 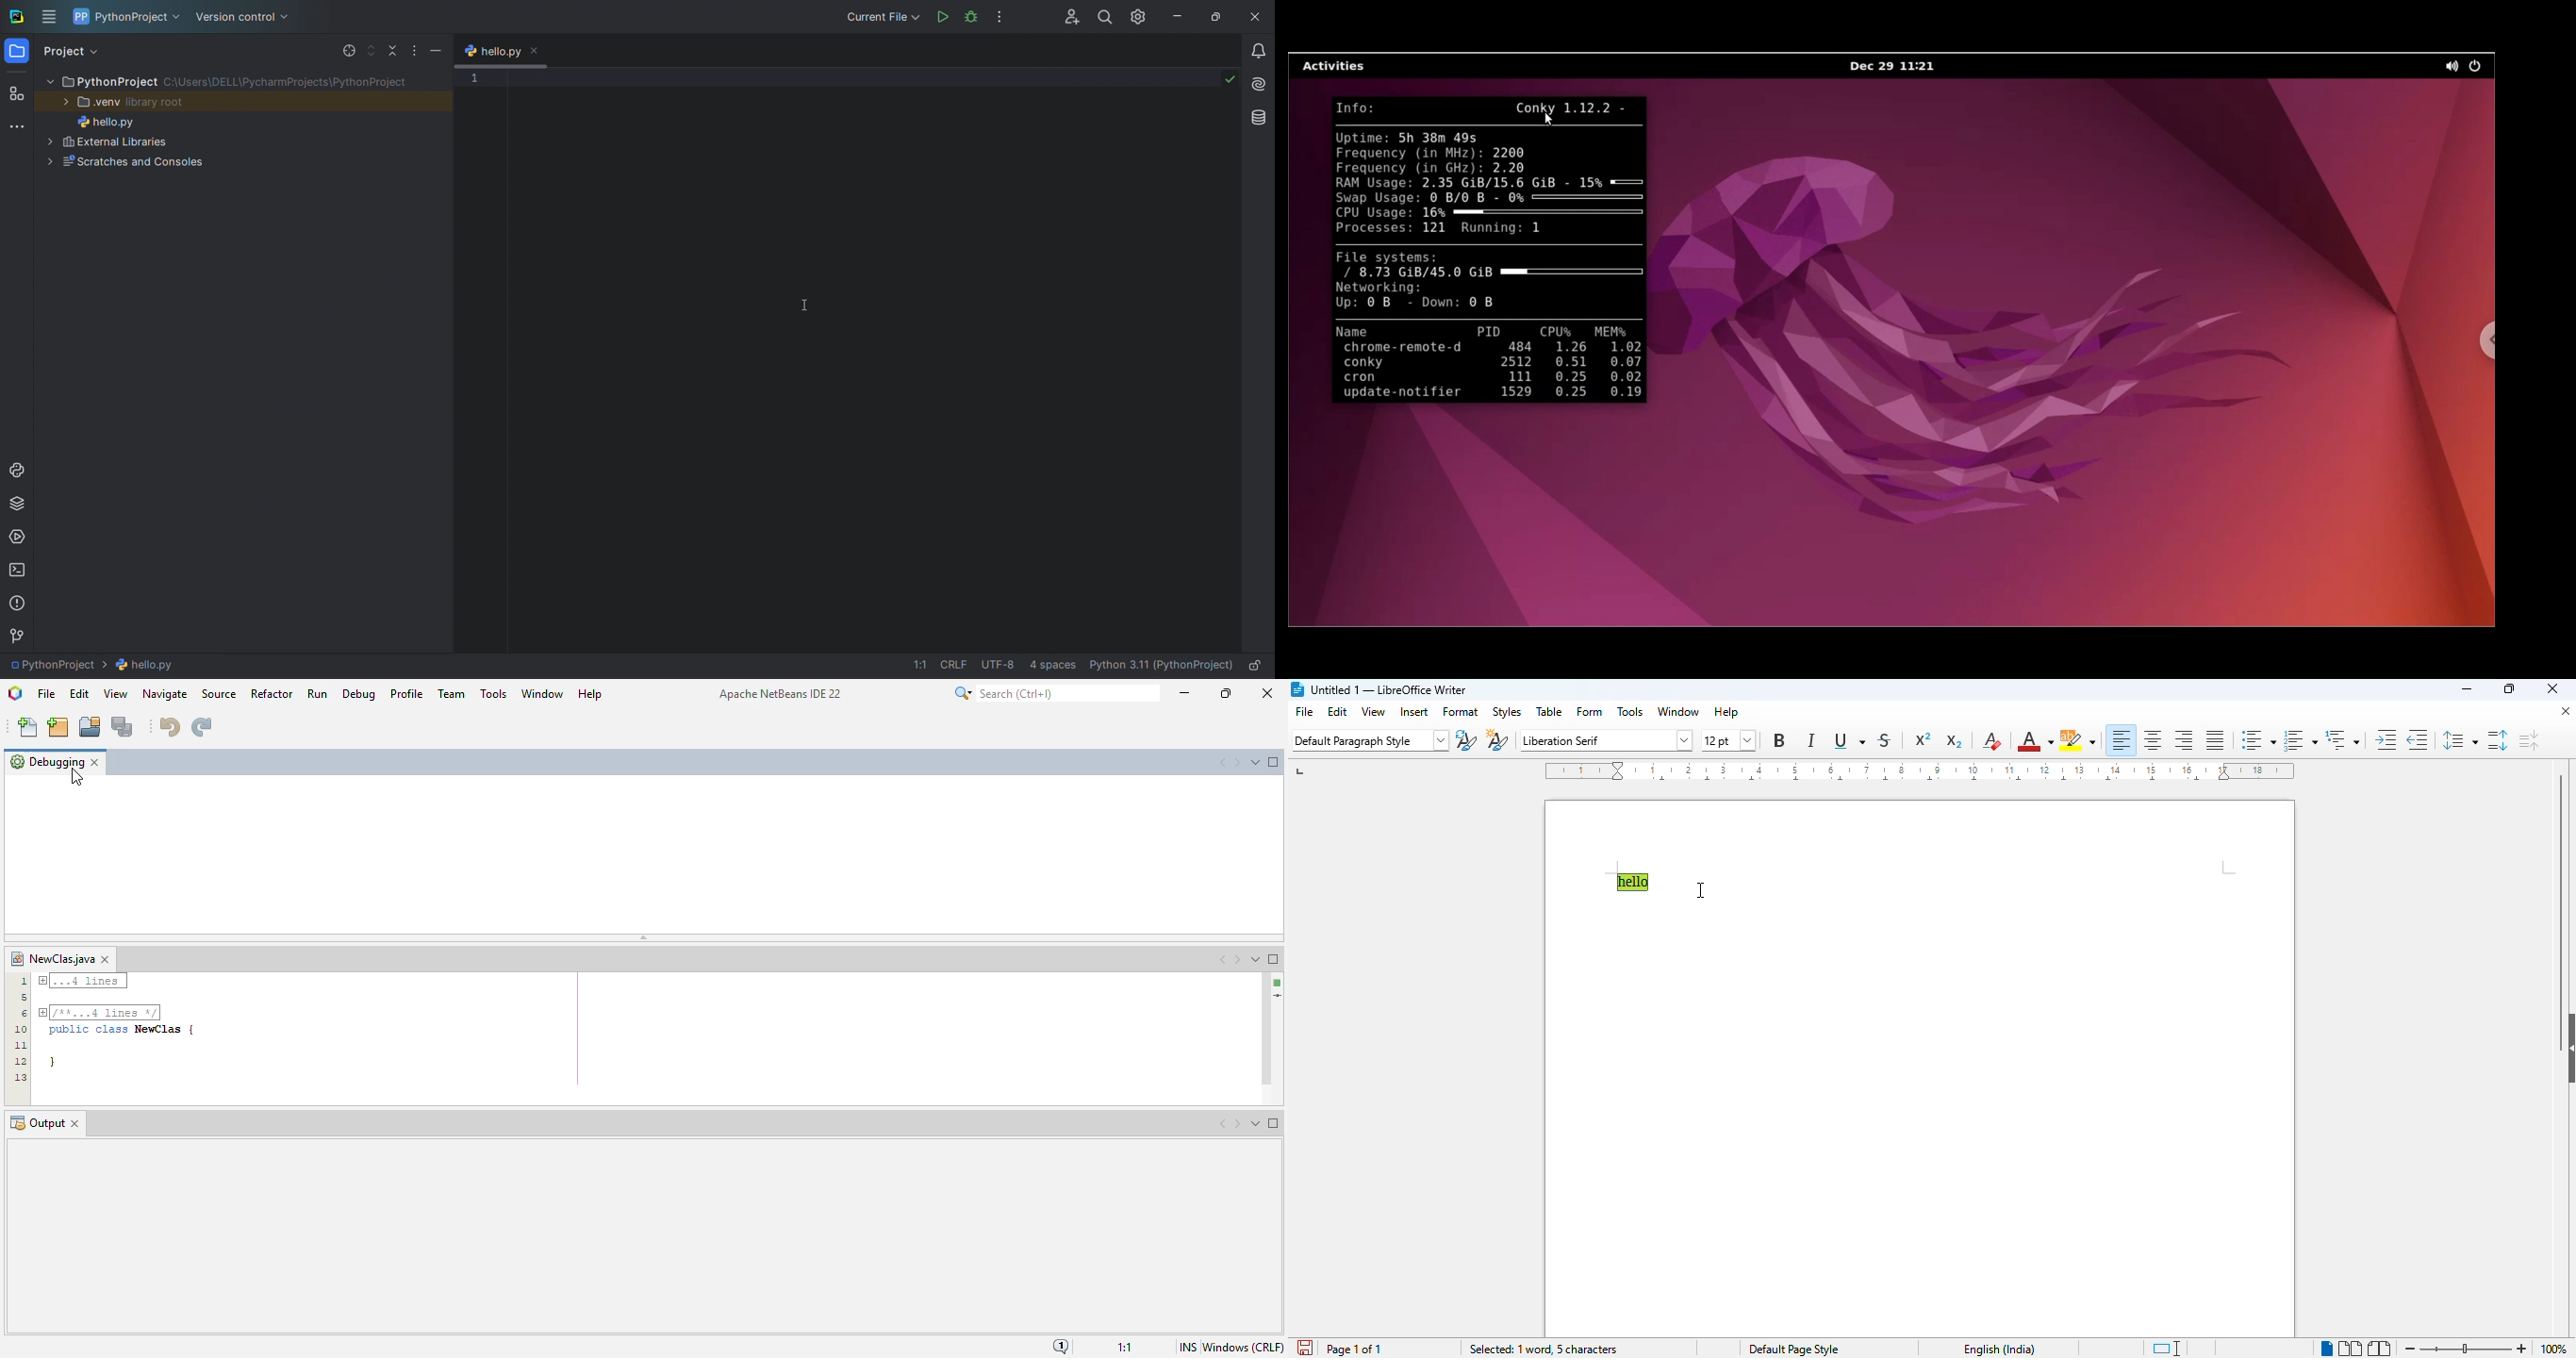 I want to click on subscript, so click(x=1953, y=740).